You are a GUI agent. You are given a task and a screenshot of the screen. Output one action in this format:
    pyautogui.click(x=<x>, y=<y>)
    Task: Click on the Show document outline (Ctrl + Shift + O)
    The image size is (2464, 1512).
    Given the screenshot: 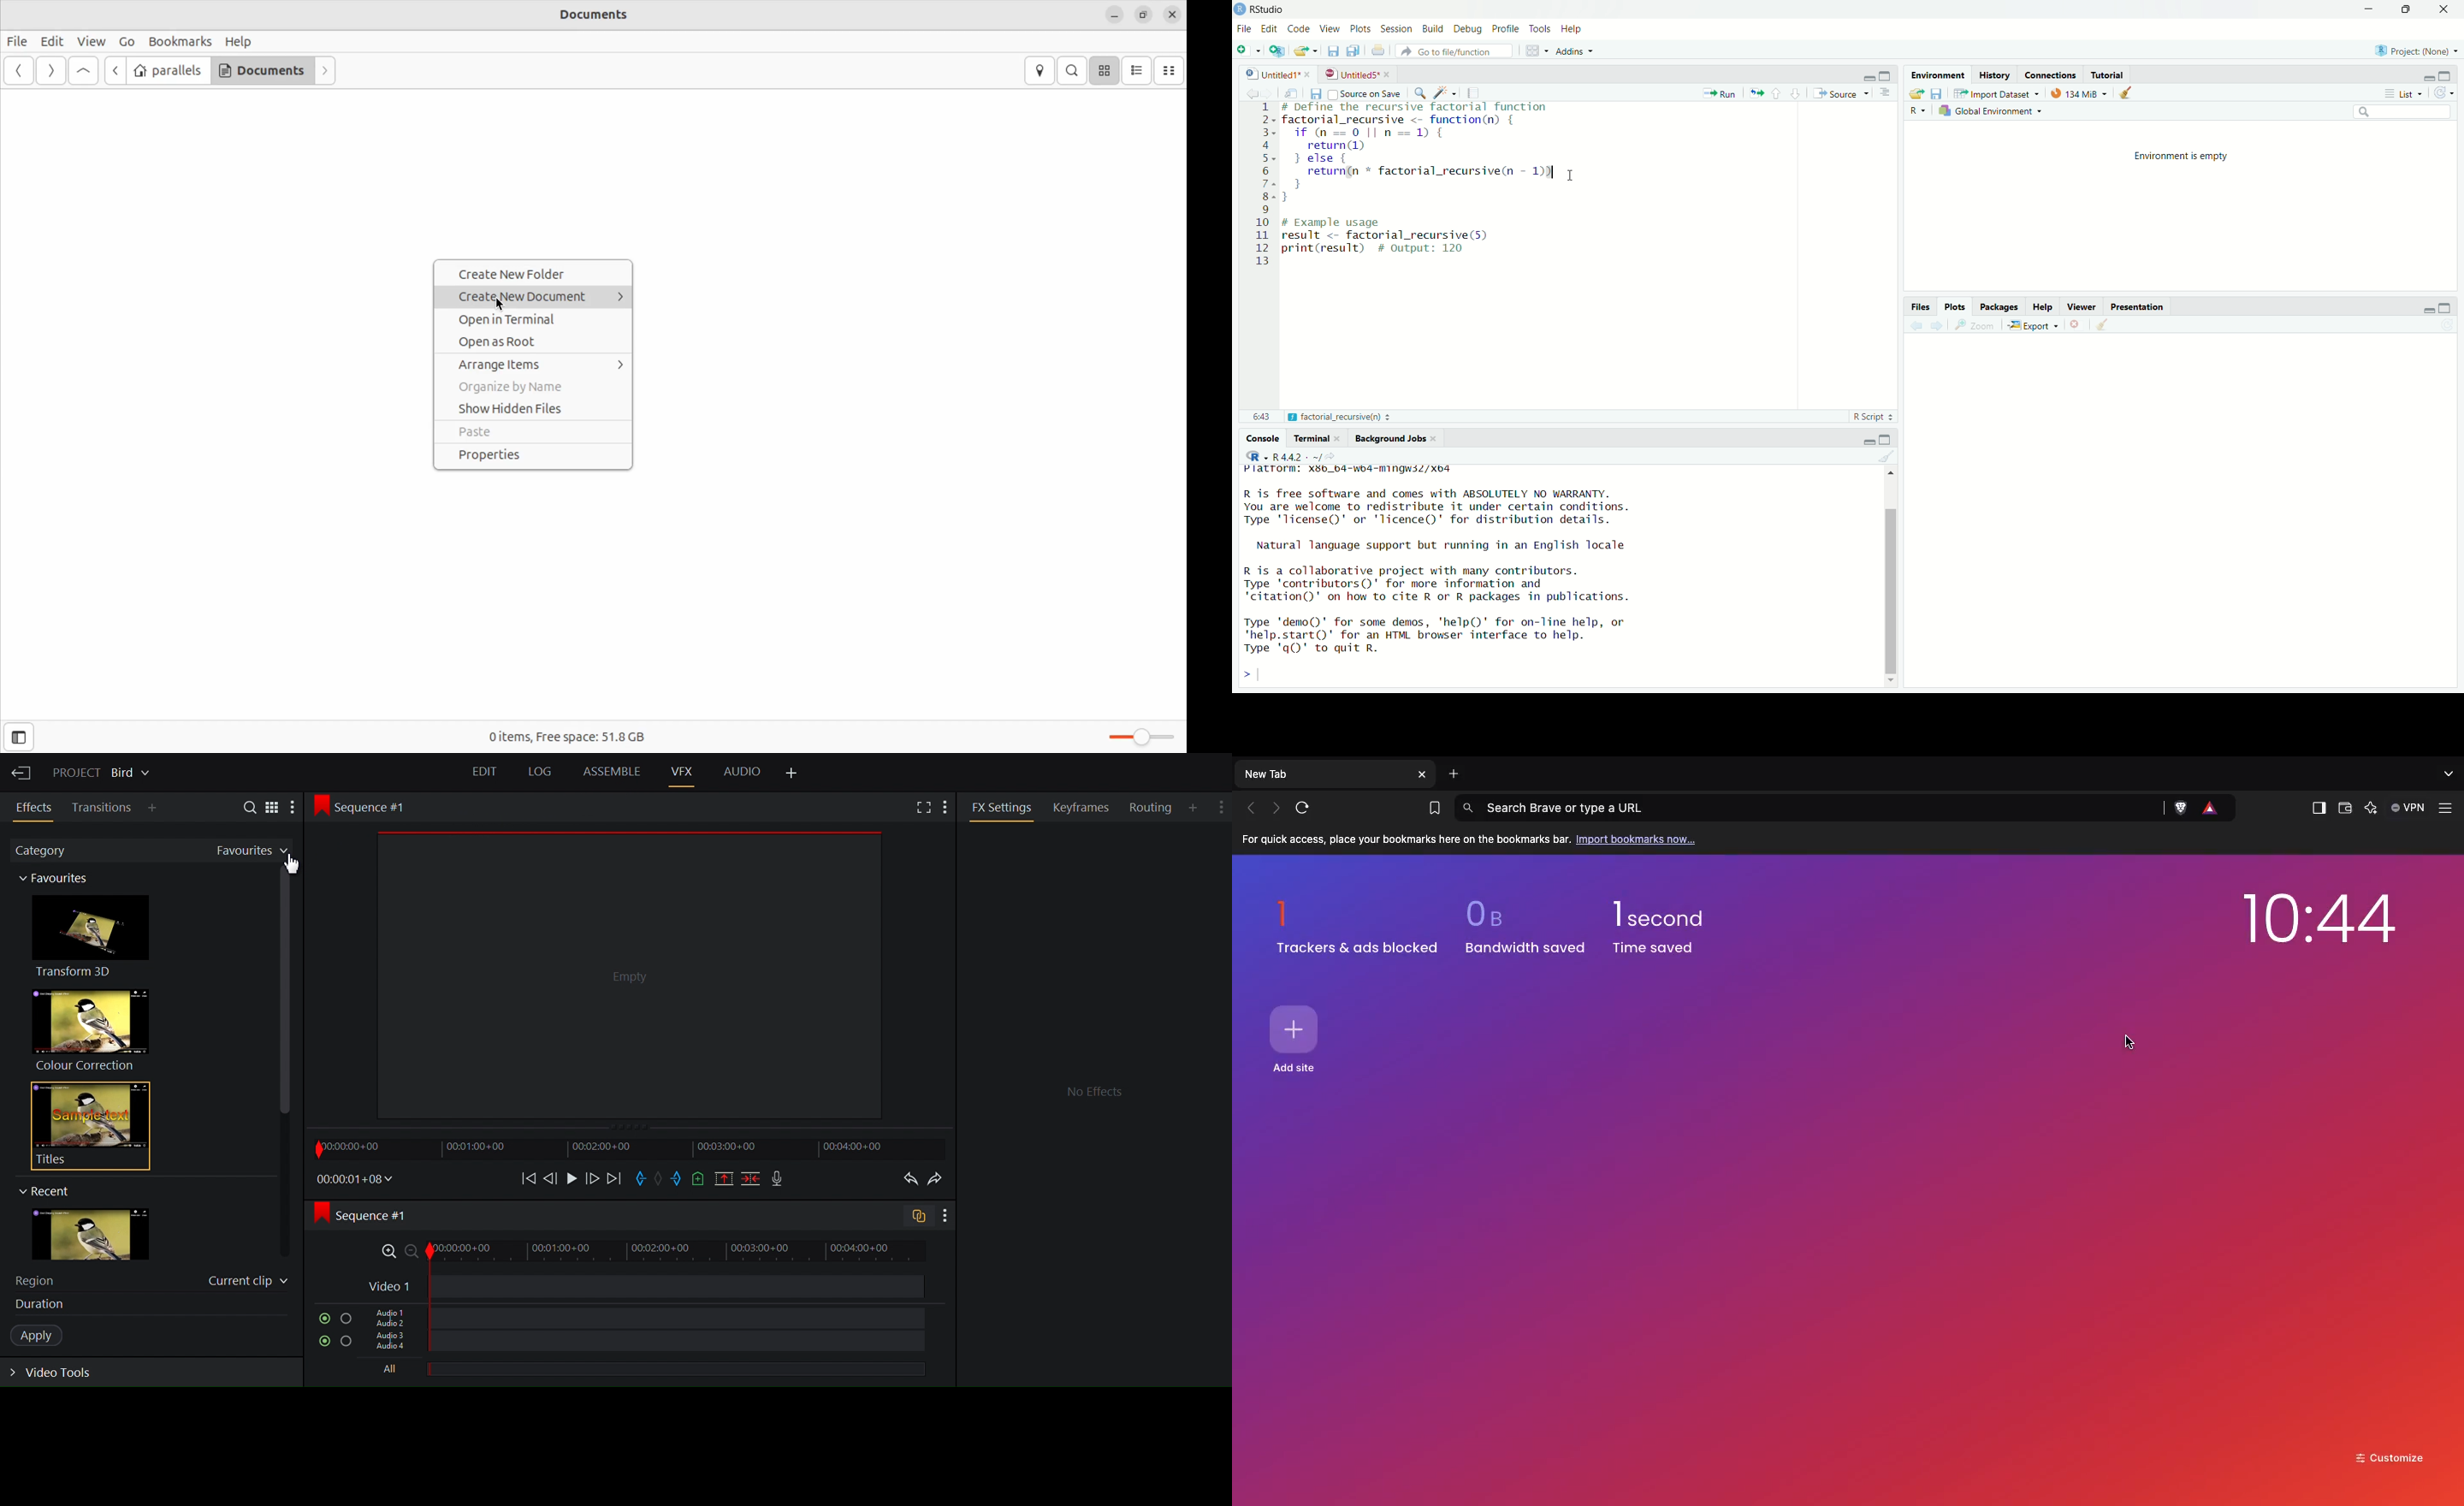 What is the action you would take?
    pyautogui.click(x=1887, y=94)
    